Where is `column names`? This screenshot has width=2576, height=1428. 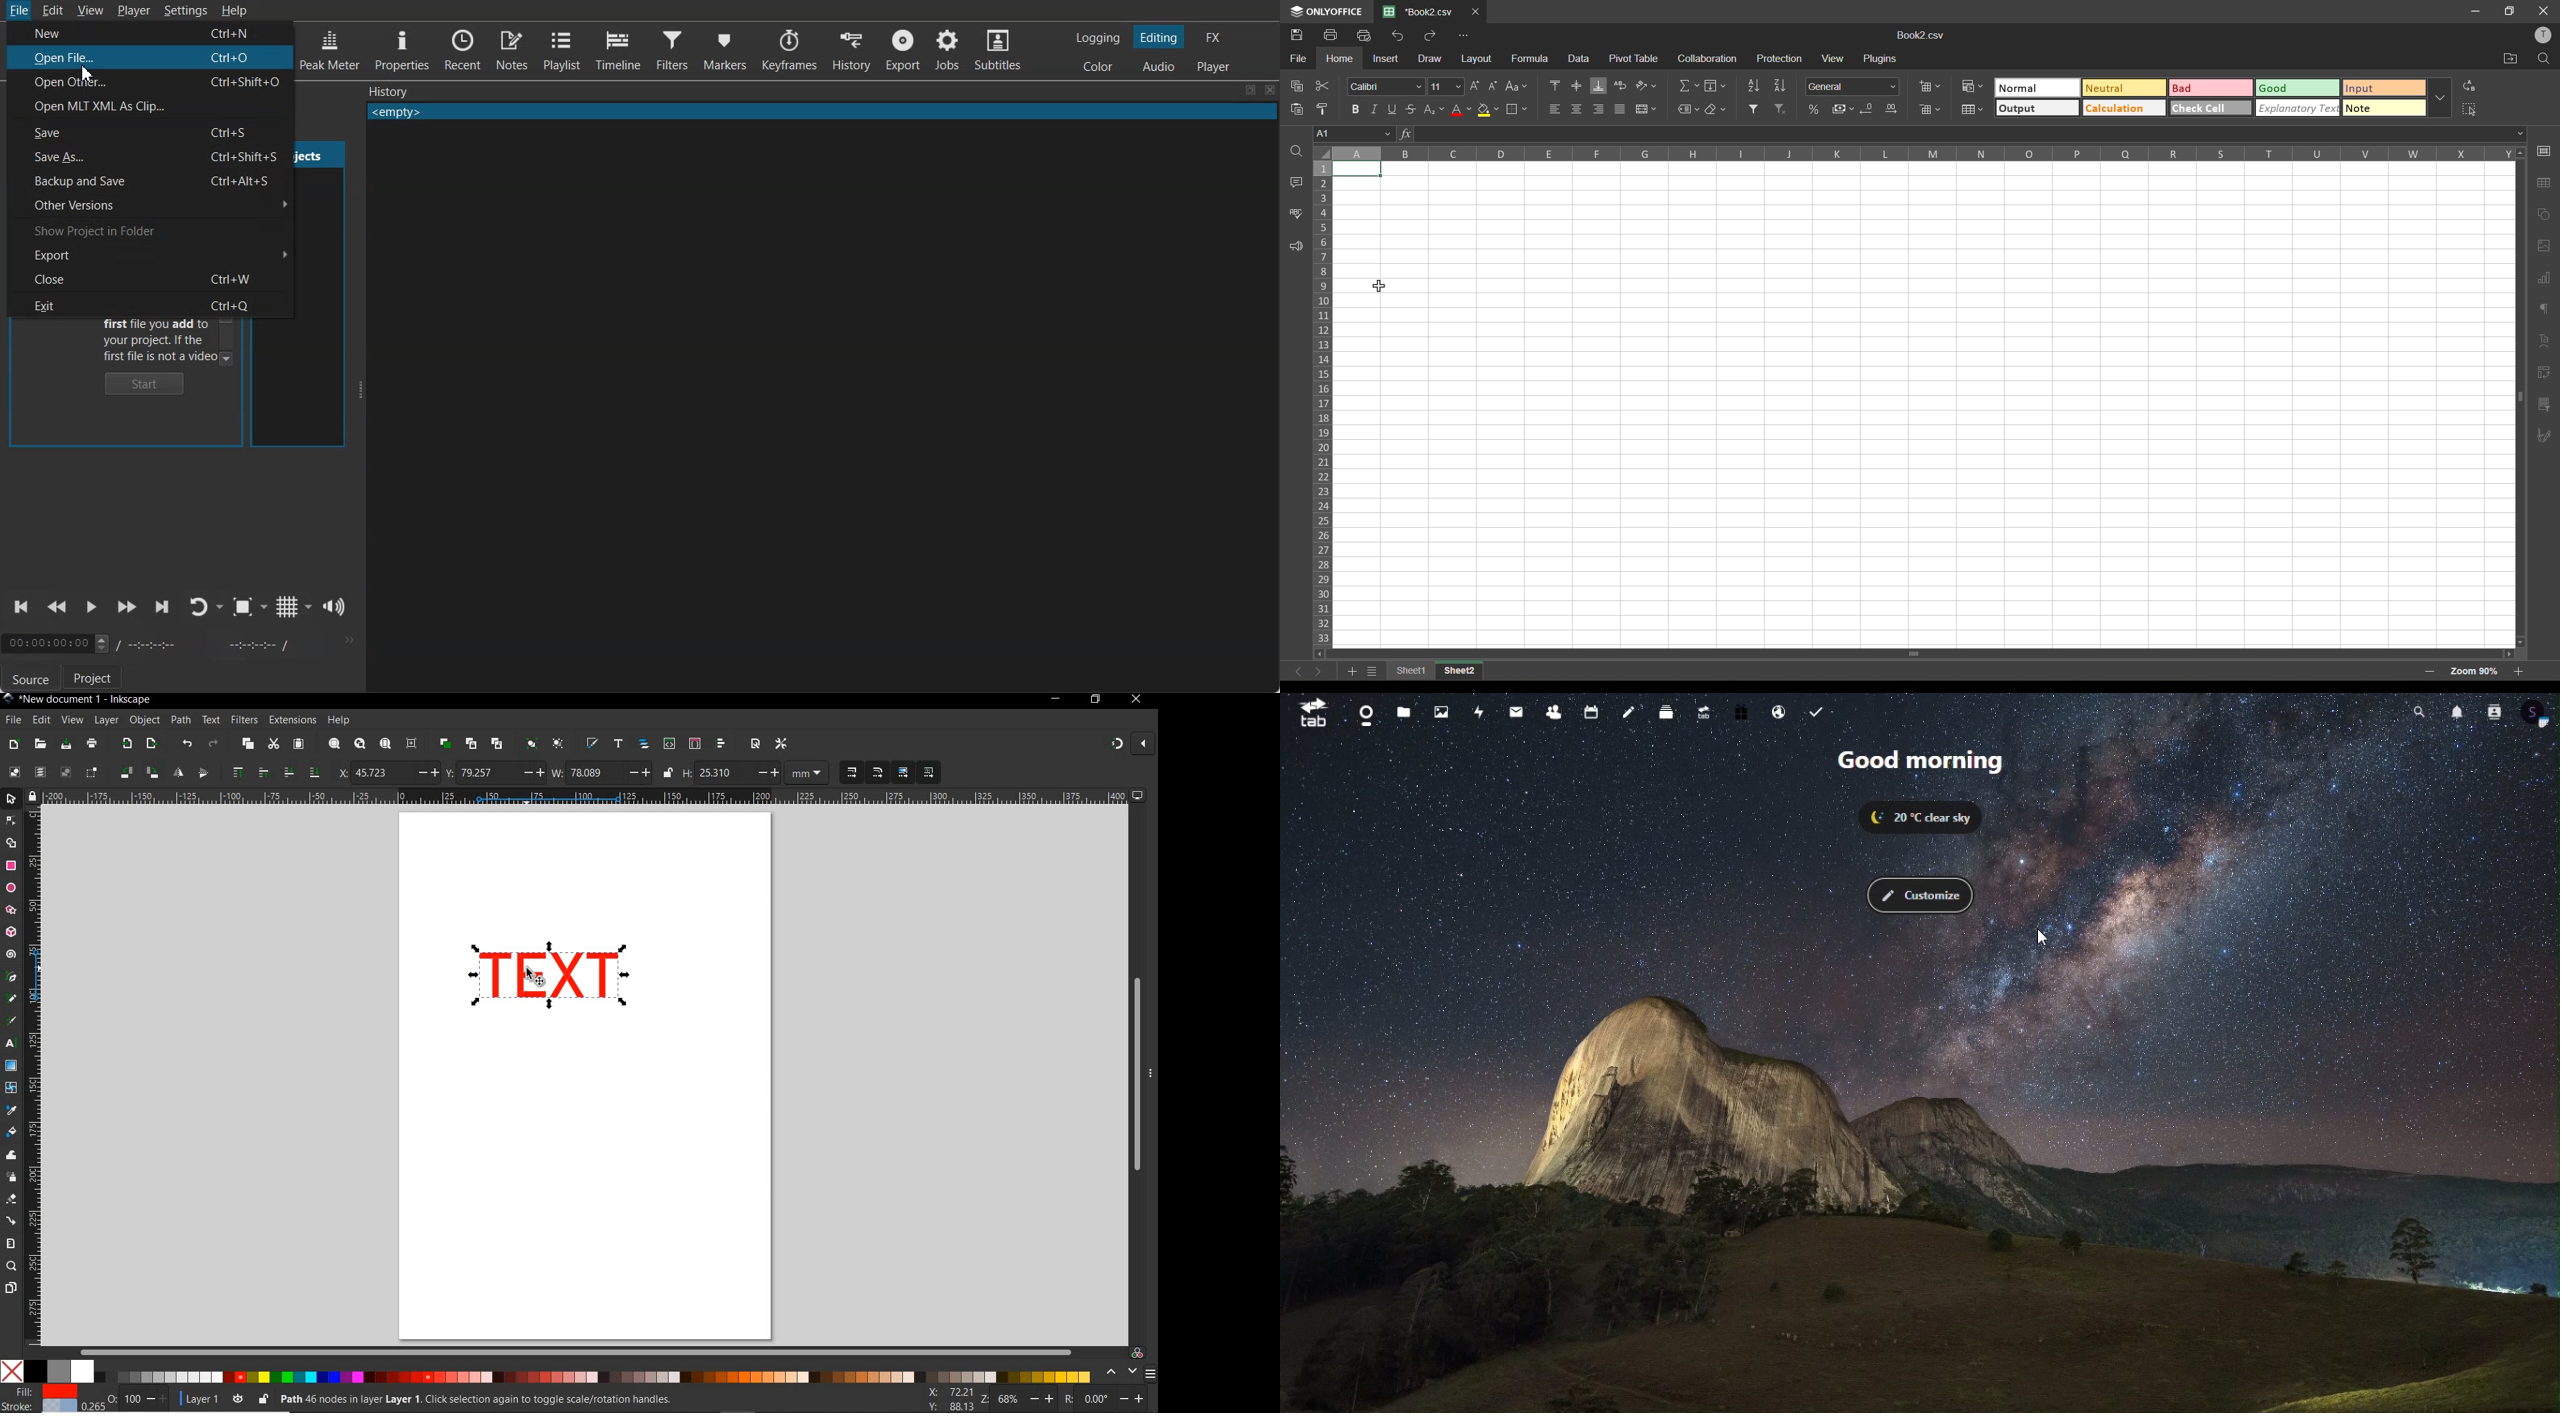 column names is located at coordinates (1921, 153).